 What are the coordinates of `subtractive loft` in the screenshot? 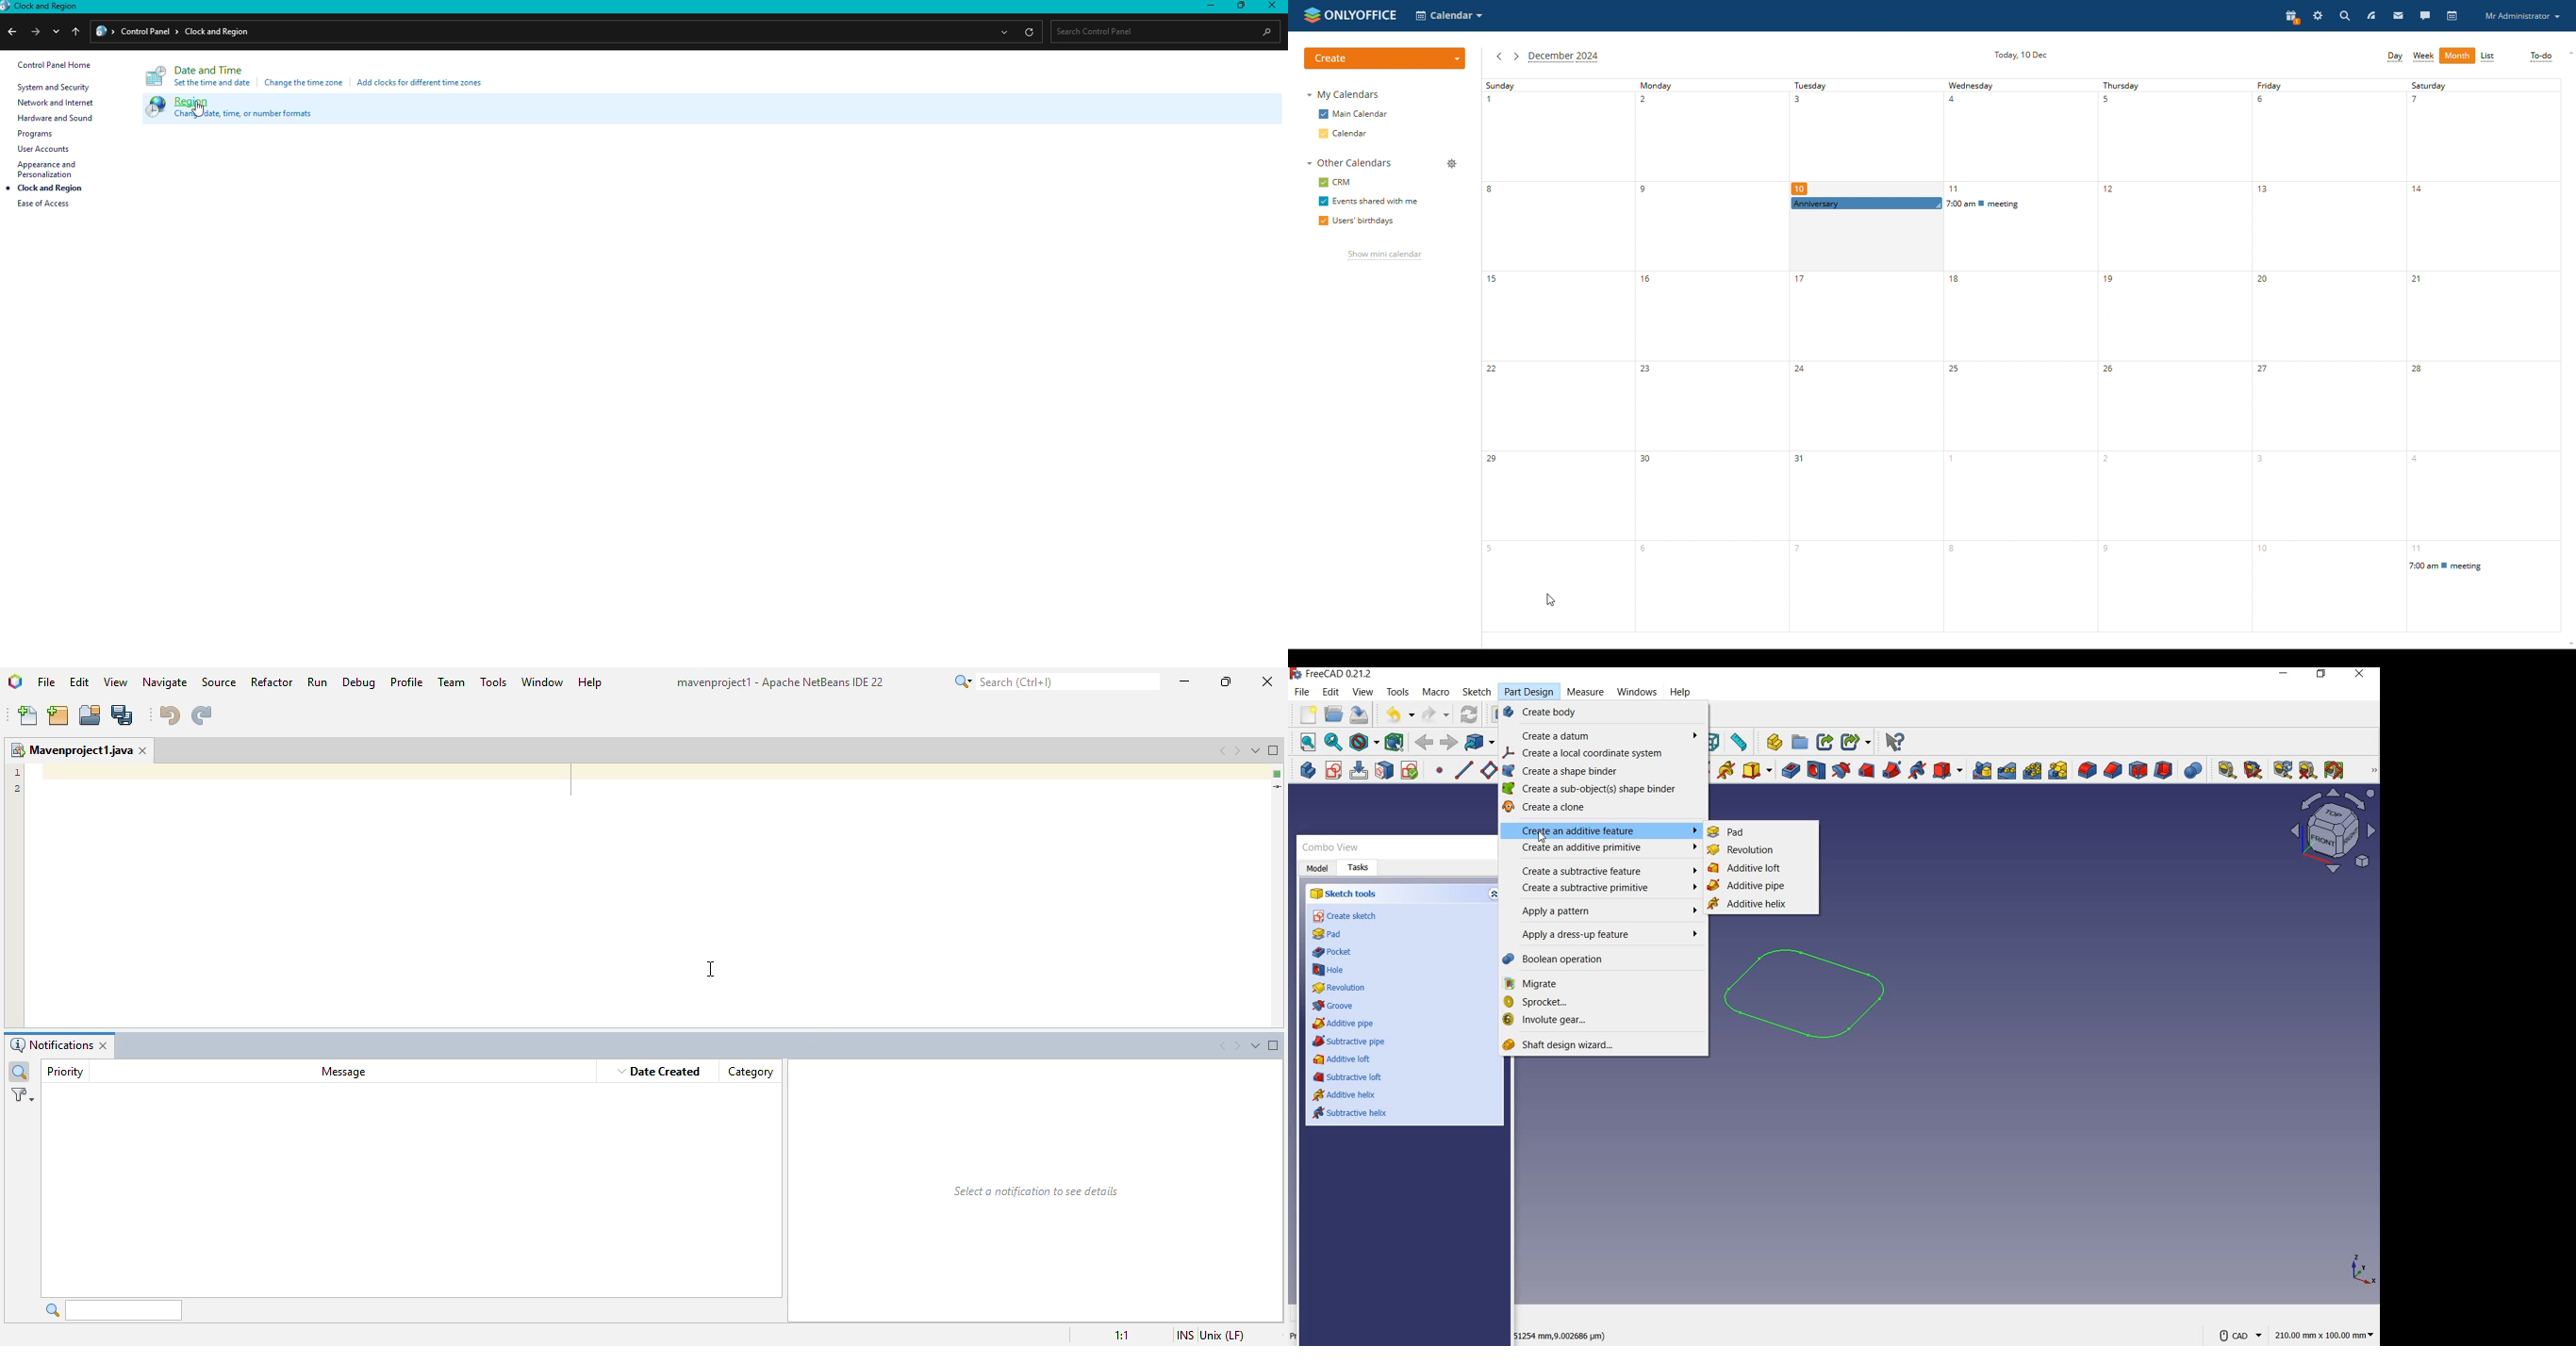 It's located at (1866, 769).